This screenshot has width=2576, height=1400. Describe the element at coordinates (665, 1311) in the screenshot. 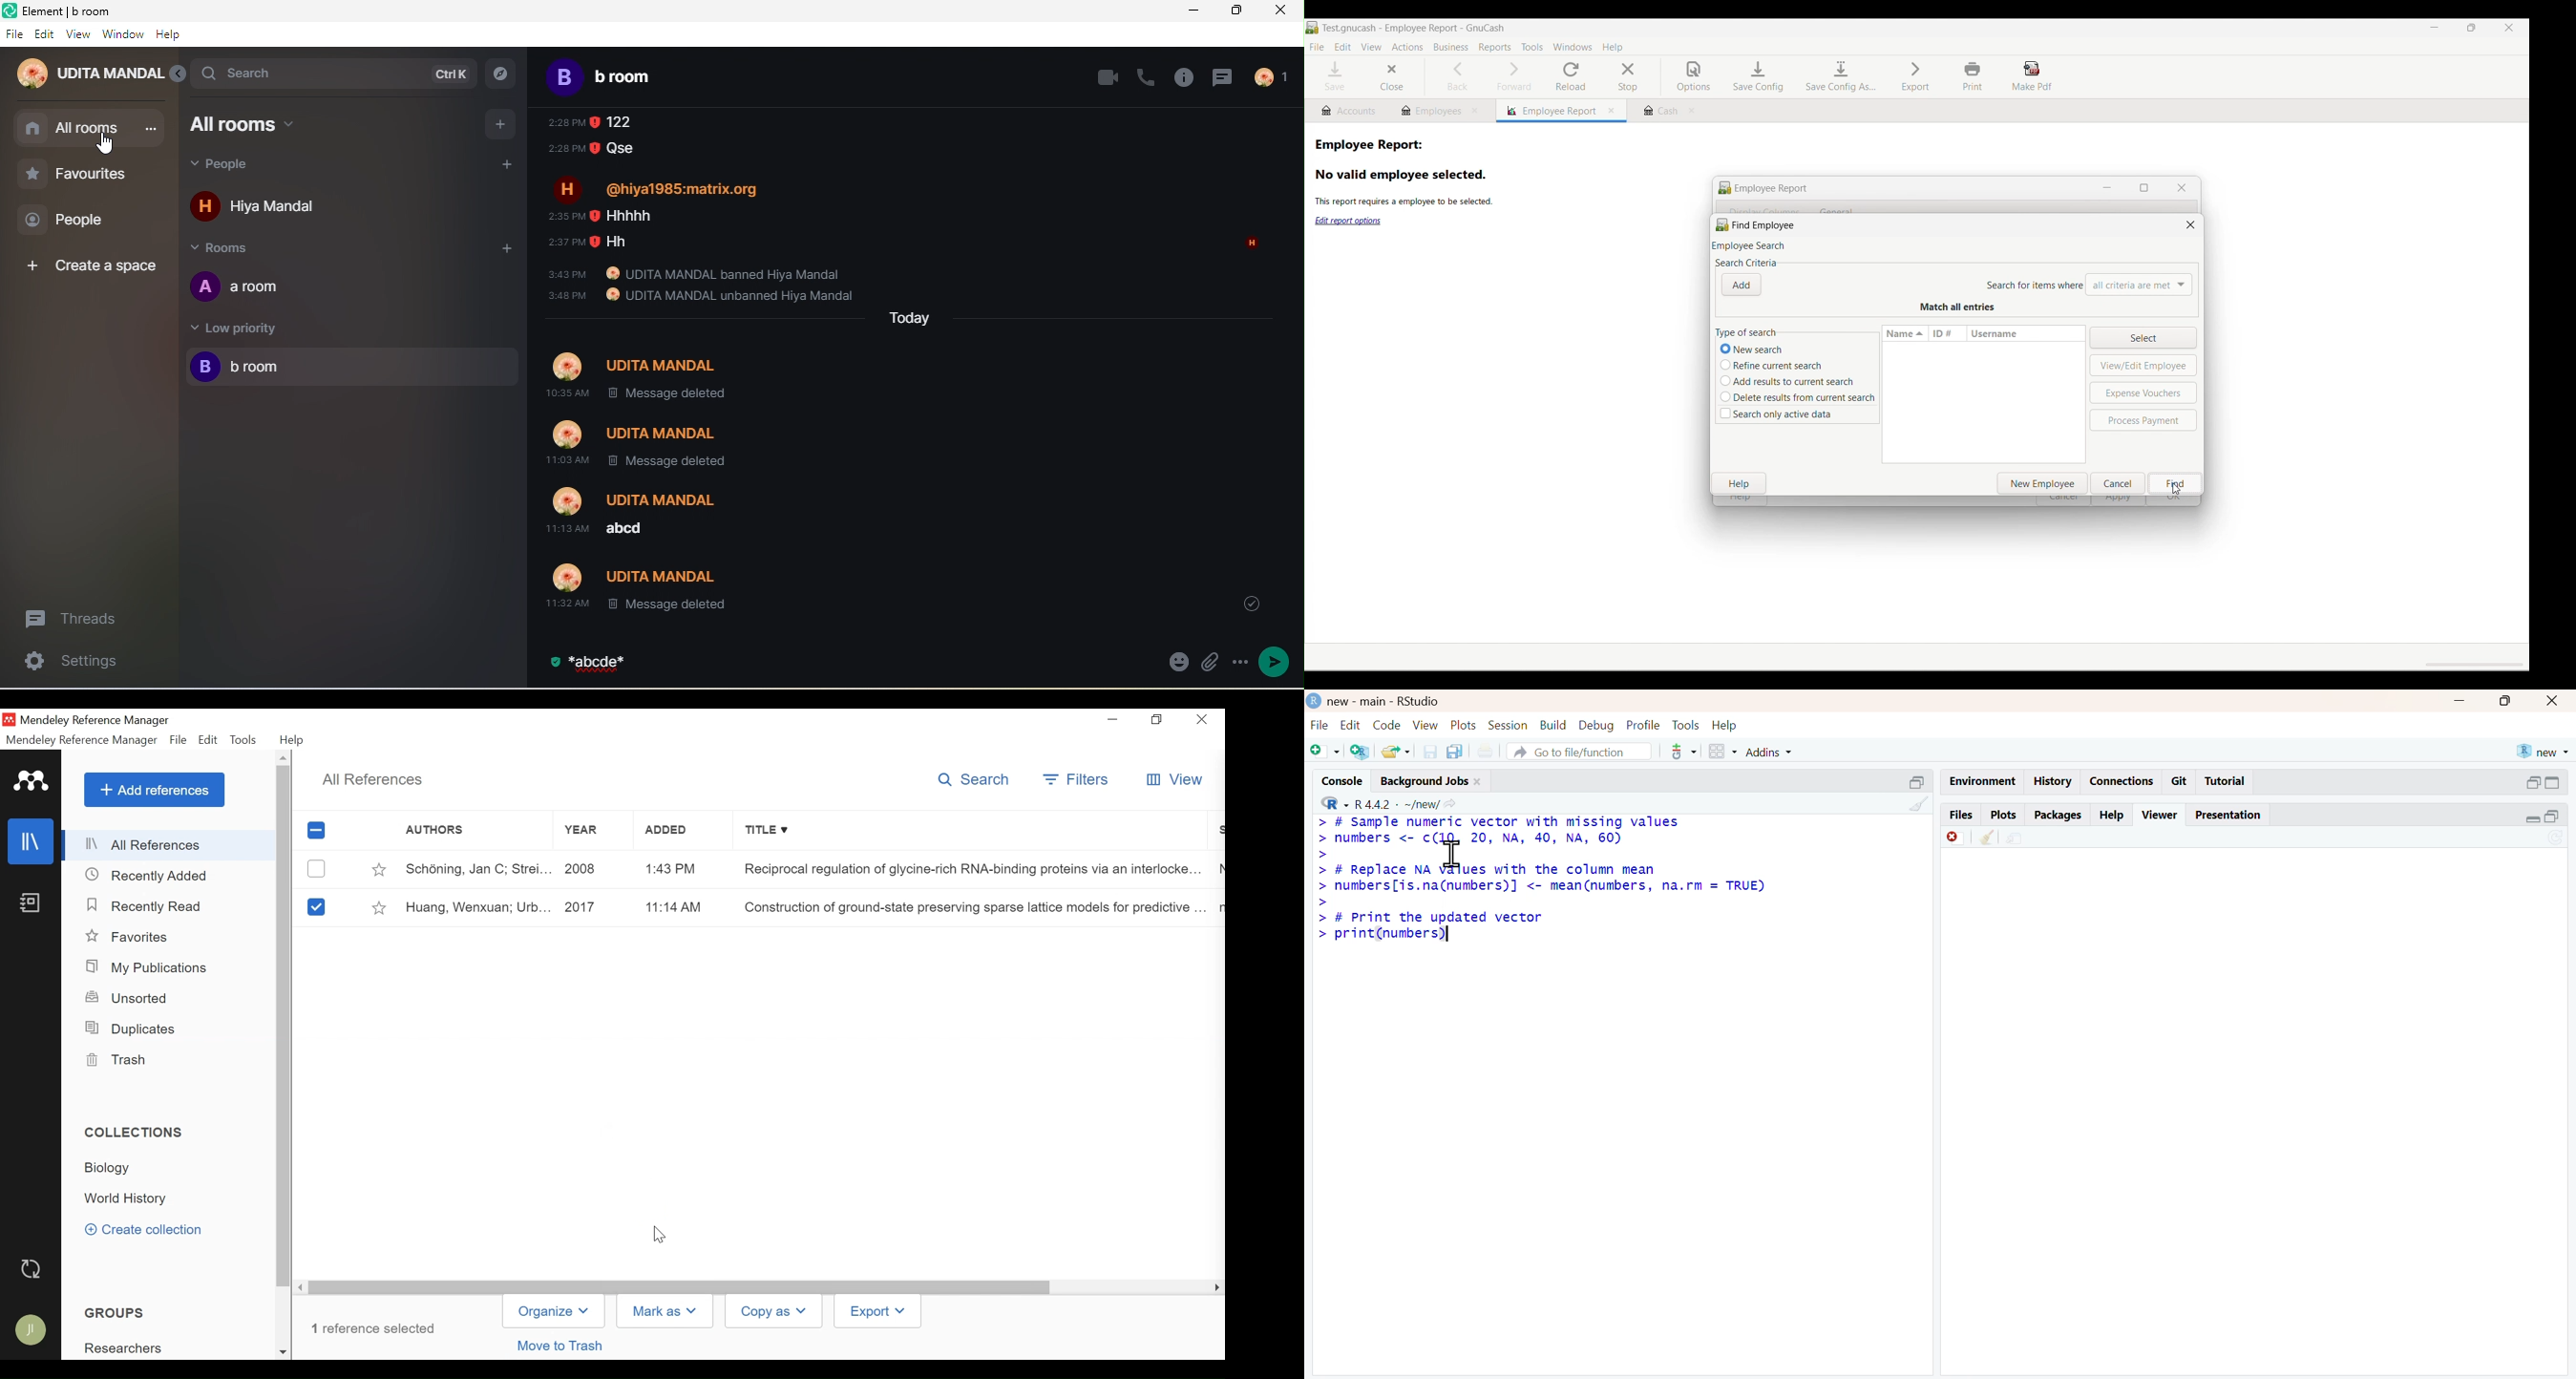

I see `Mark As` at that location.